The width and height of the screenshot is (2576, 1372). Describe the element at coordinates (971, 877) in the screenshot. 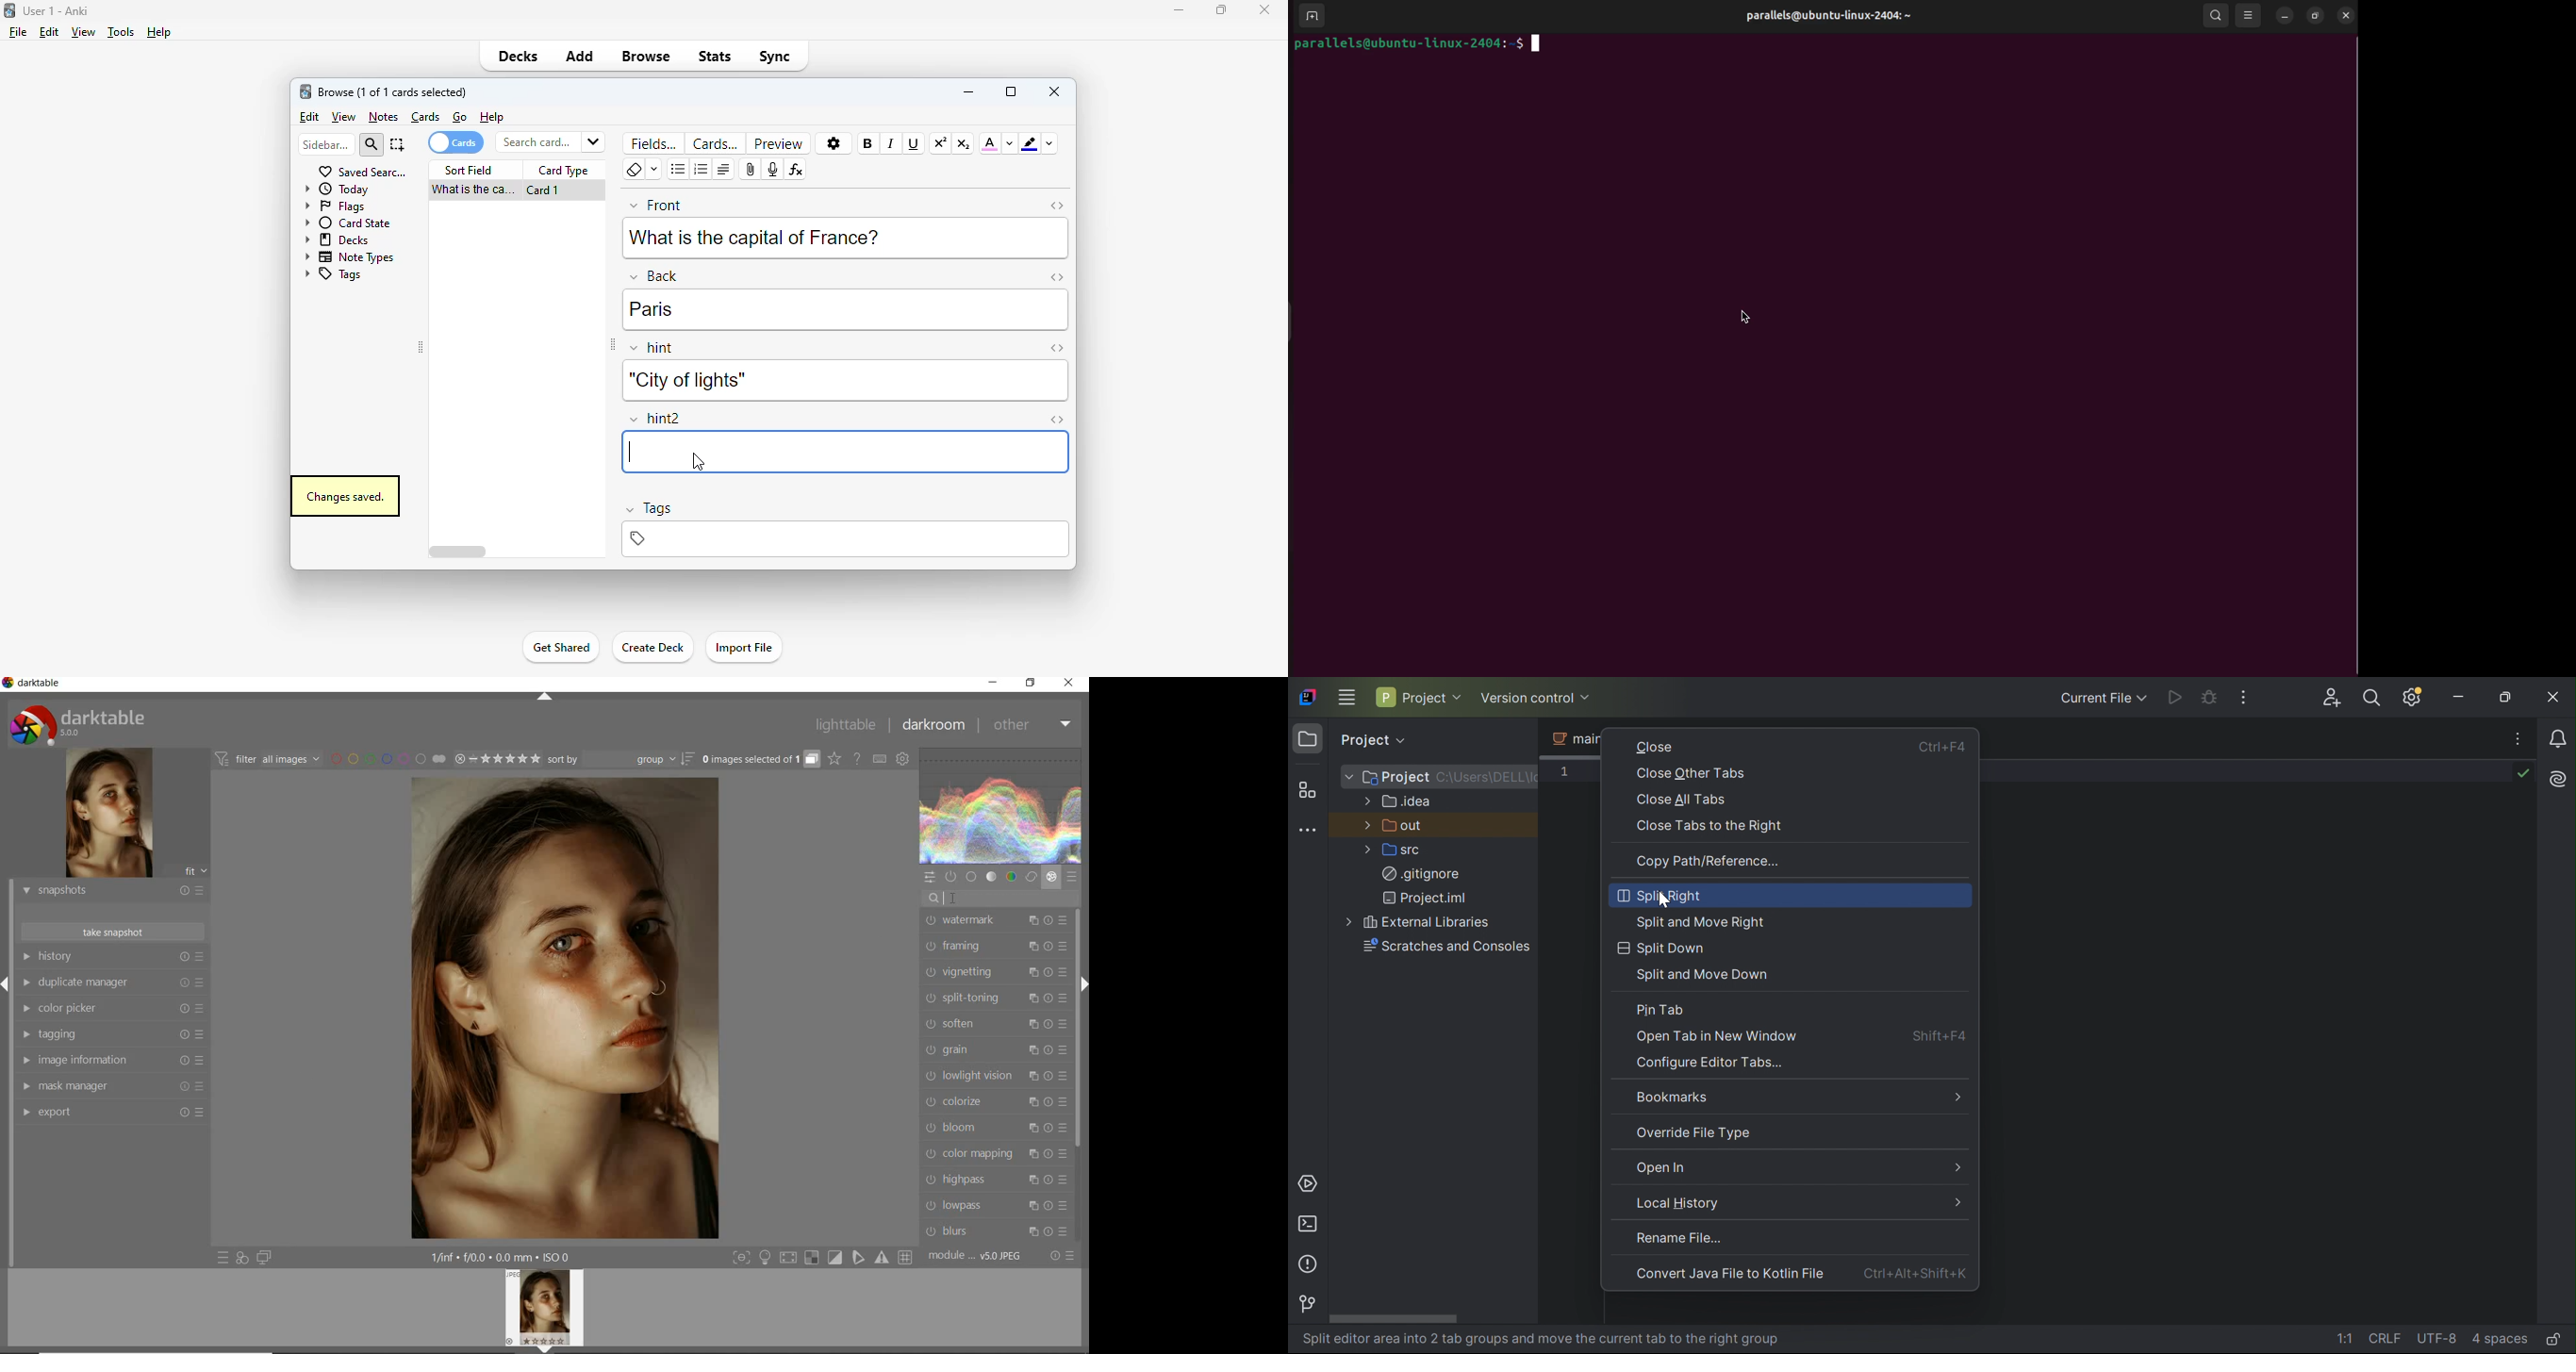

I see `base` at that location.